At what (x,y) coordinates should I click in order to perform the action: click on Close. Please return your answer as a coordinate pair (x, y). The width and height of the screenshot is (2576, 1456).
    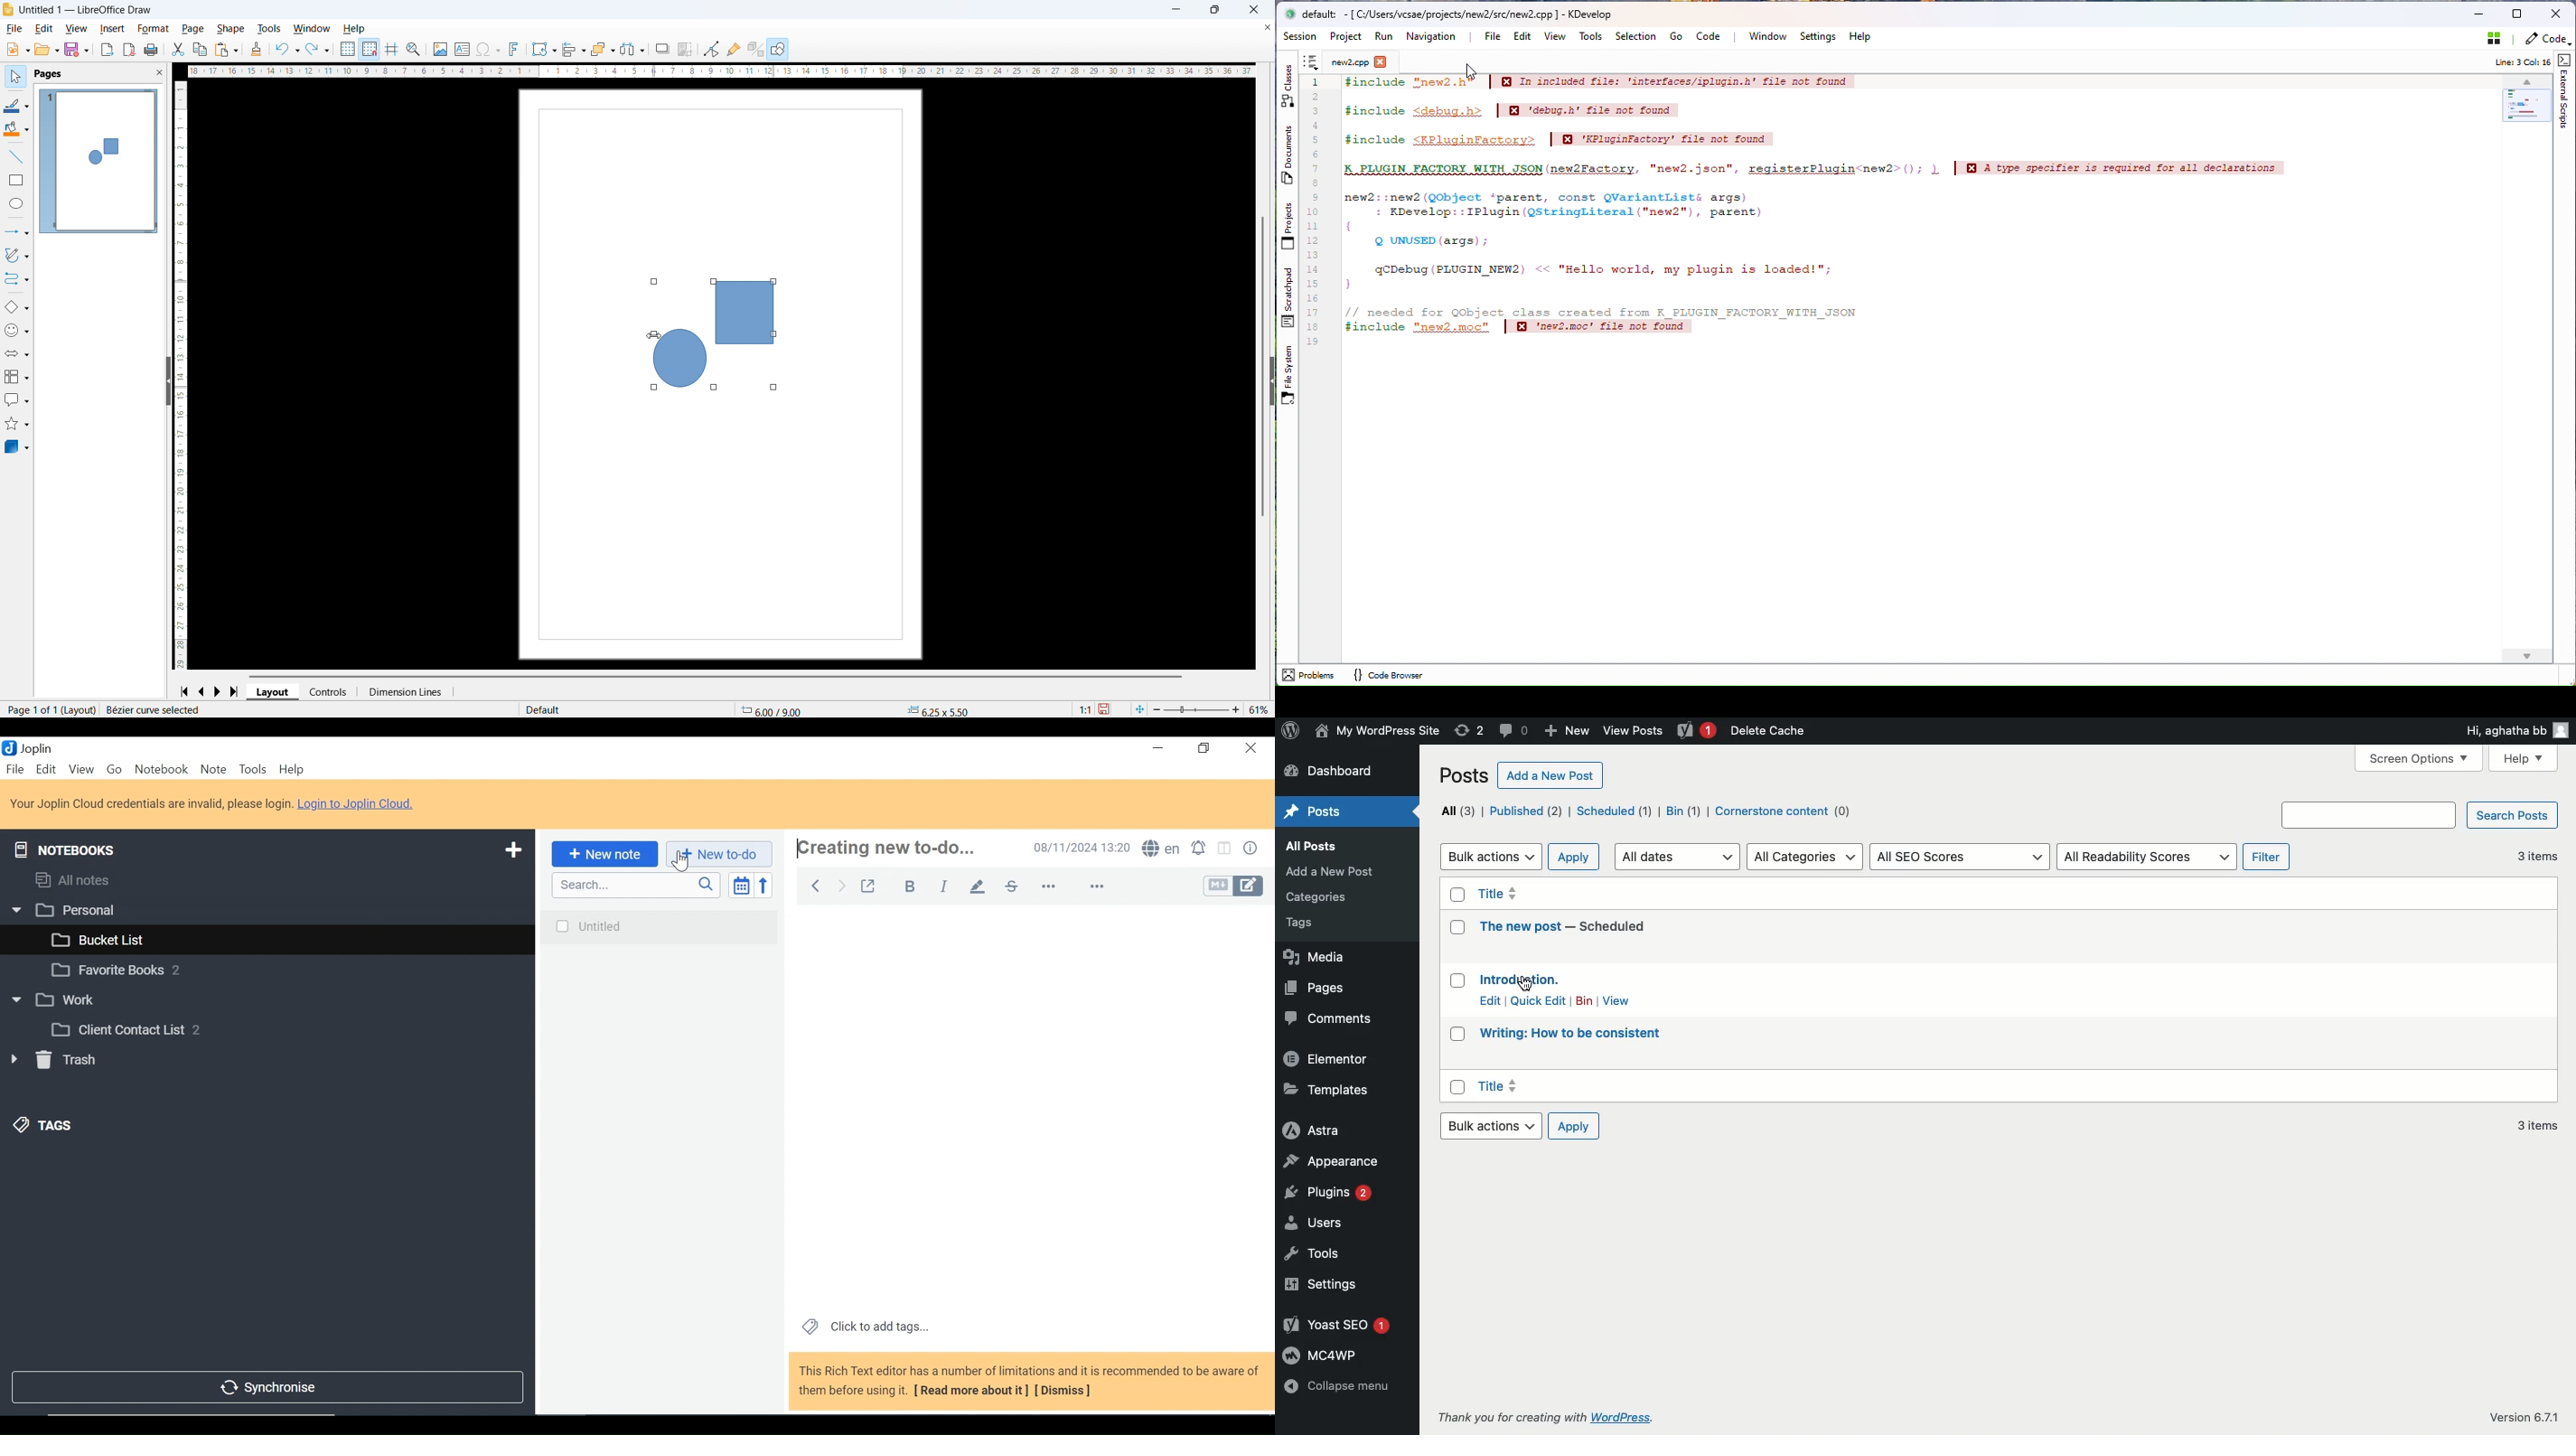
    Looking at the image, I should click on (1249, 750).